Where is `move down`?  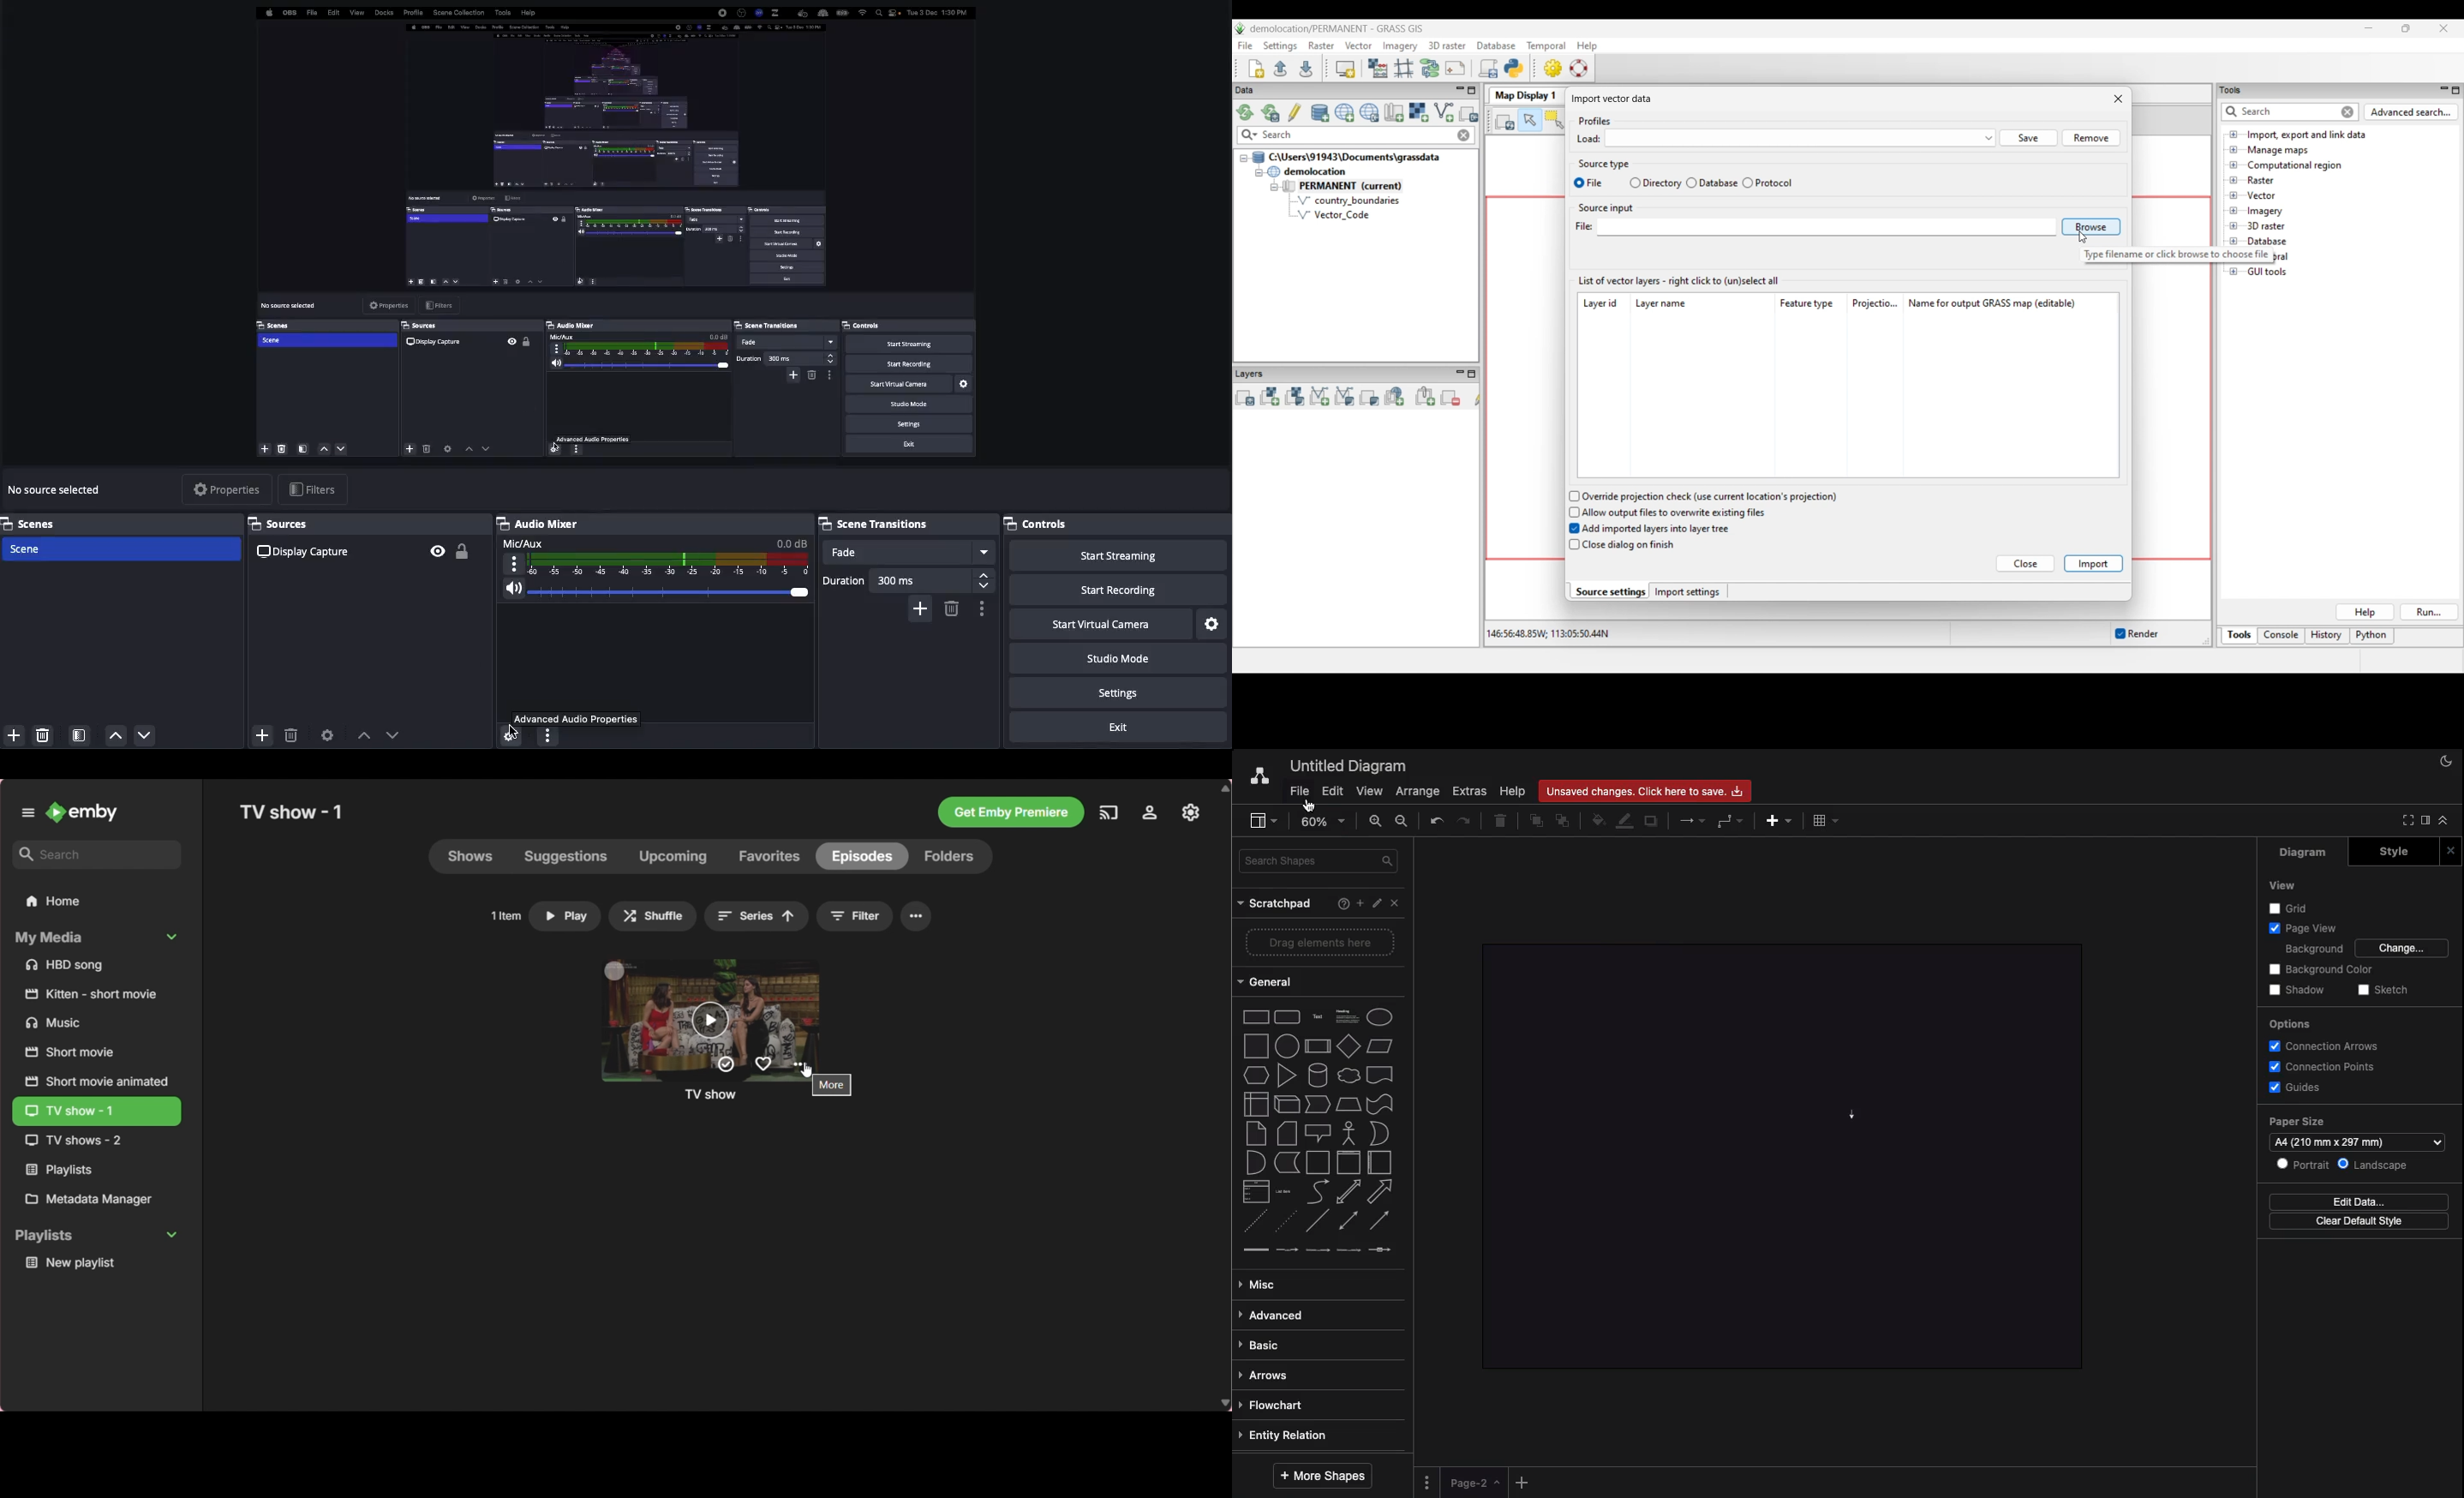 move down is located at coordinates (147, 729).